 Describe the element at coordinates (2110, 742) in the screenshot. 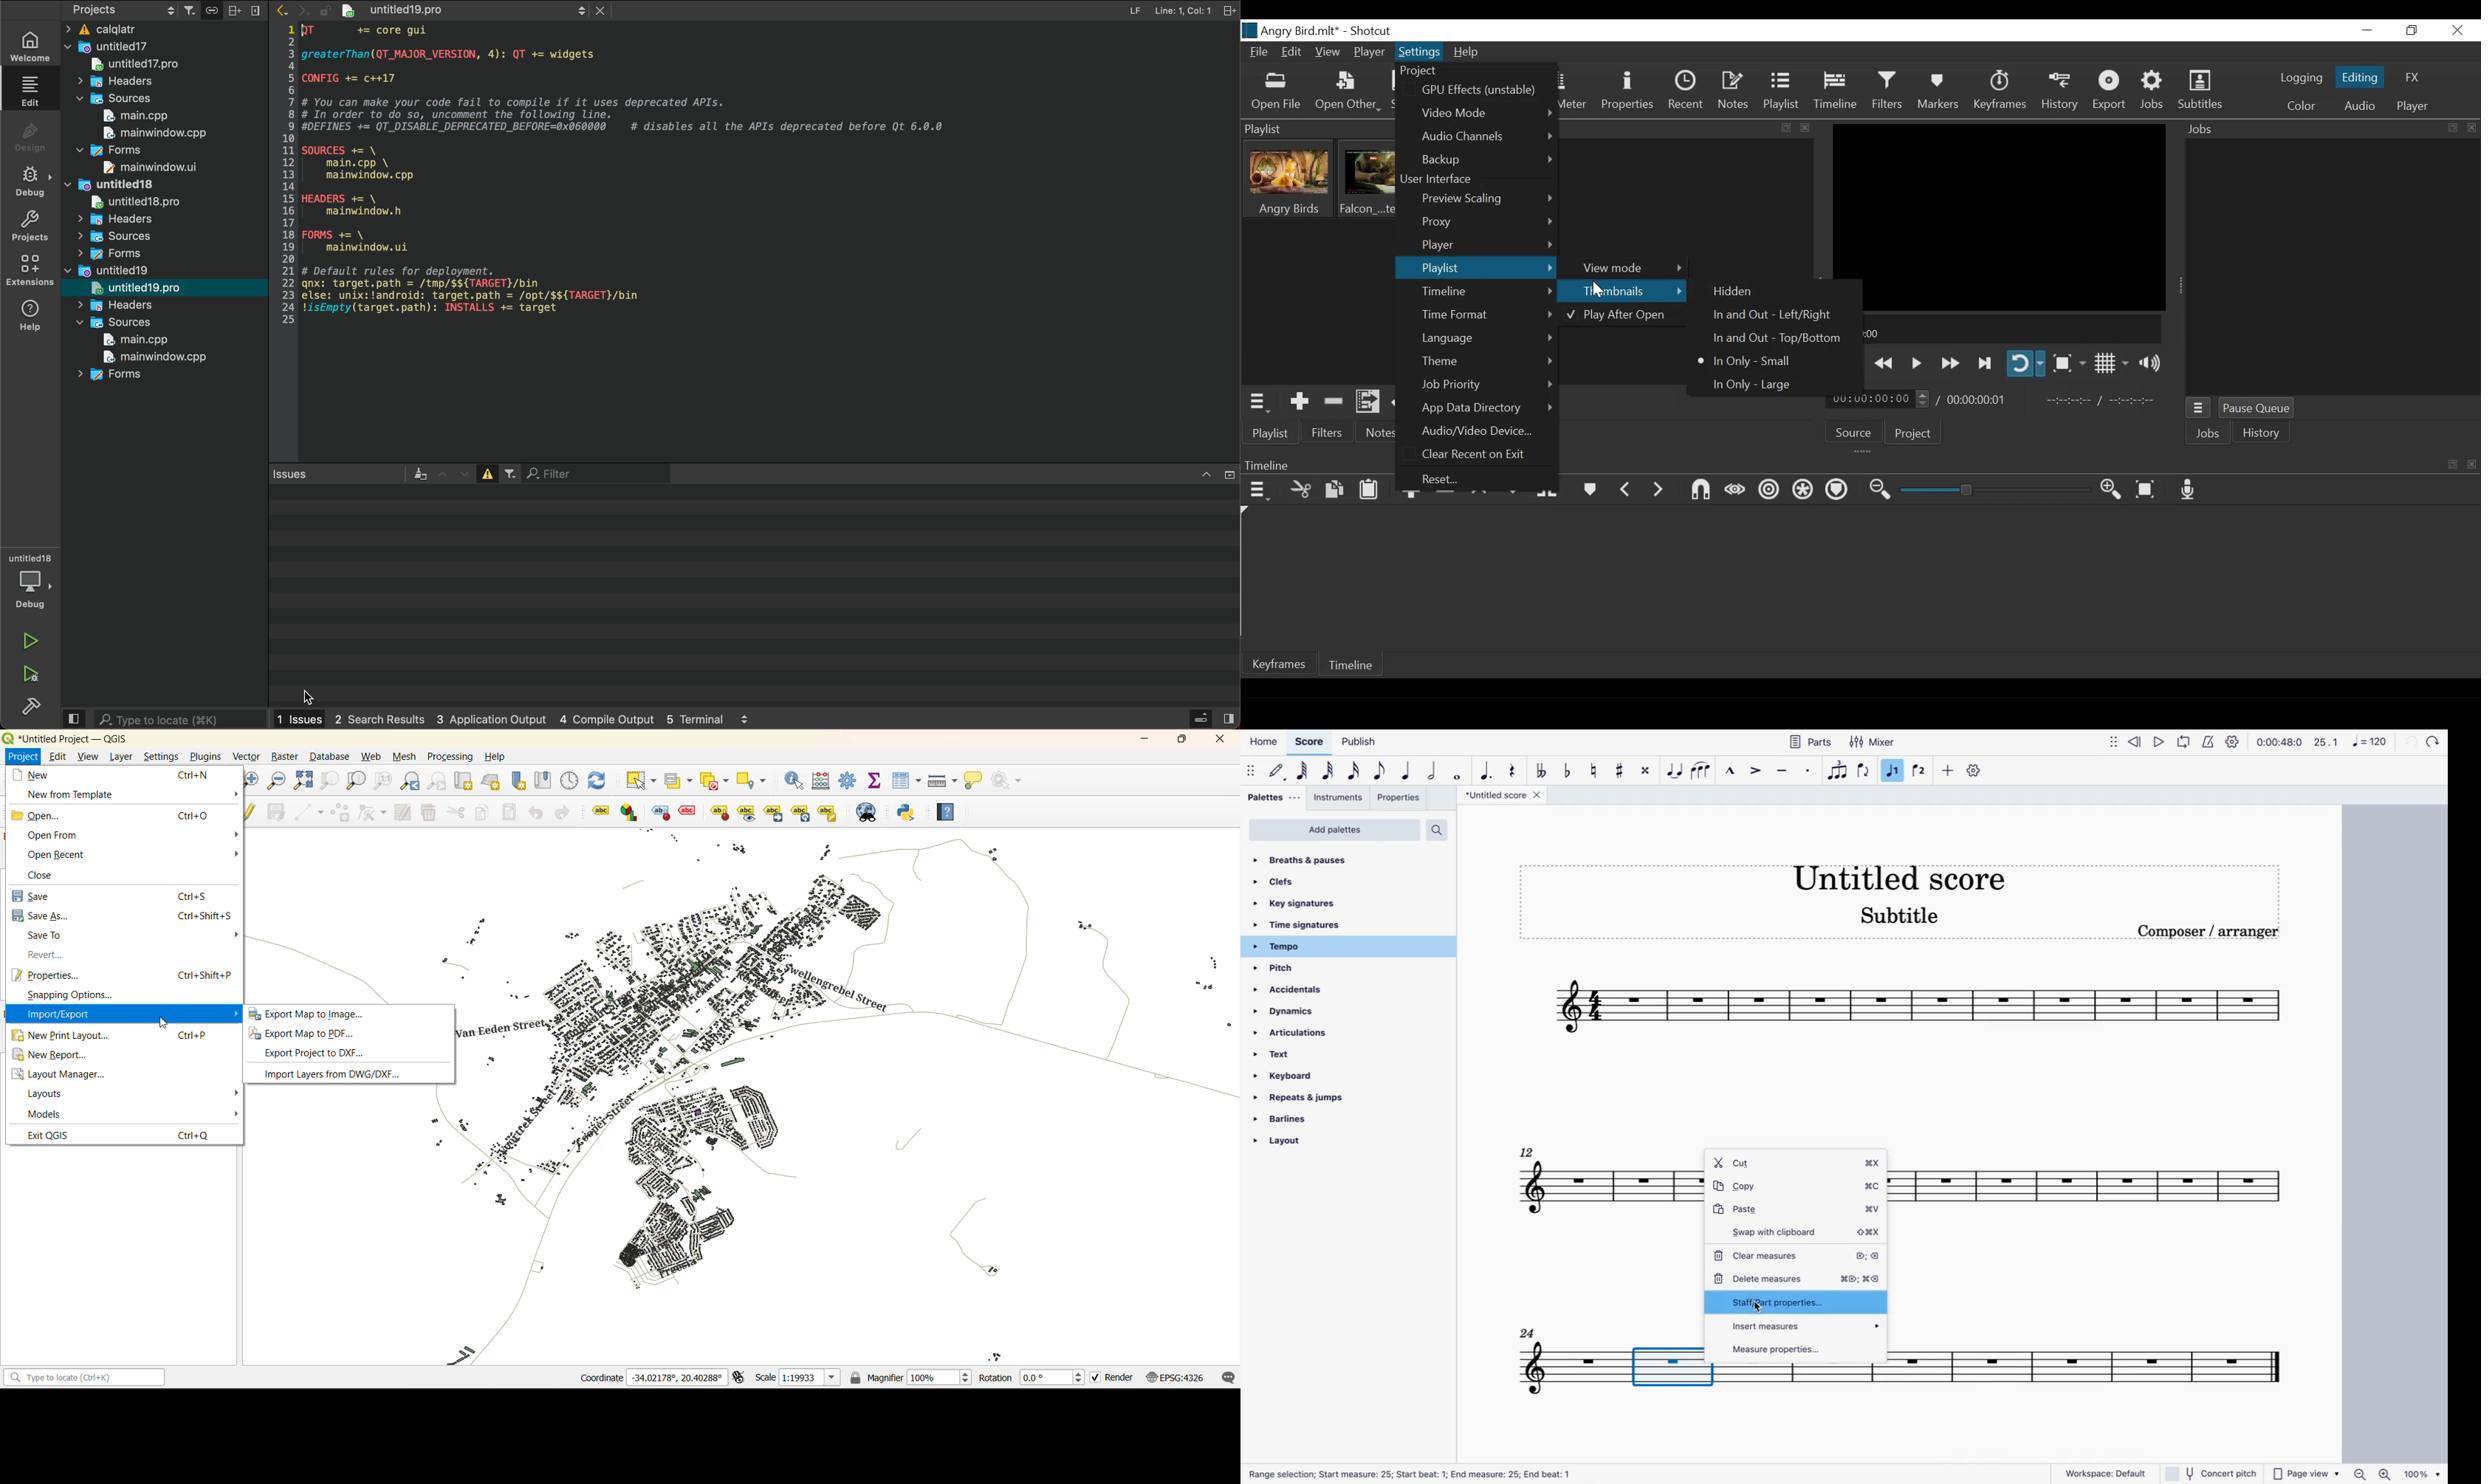

I see `move` at that location.